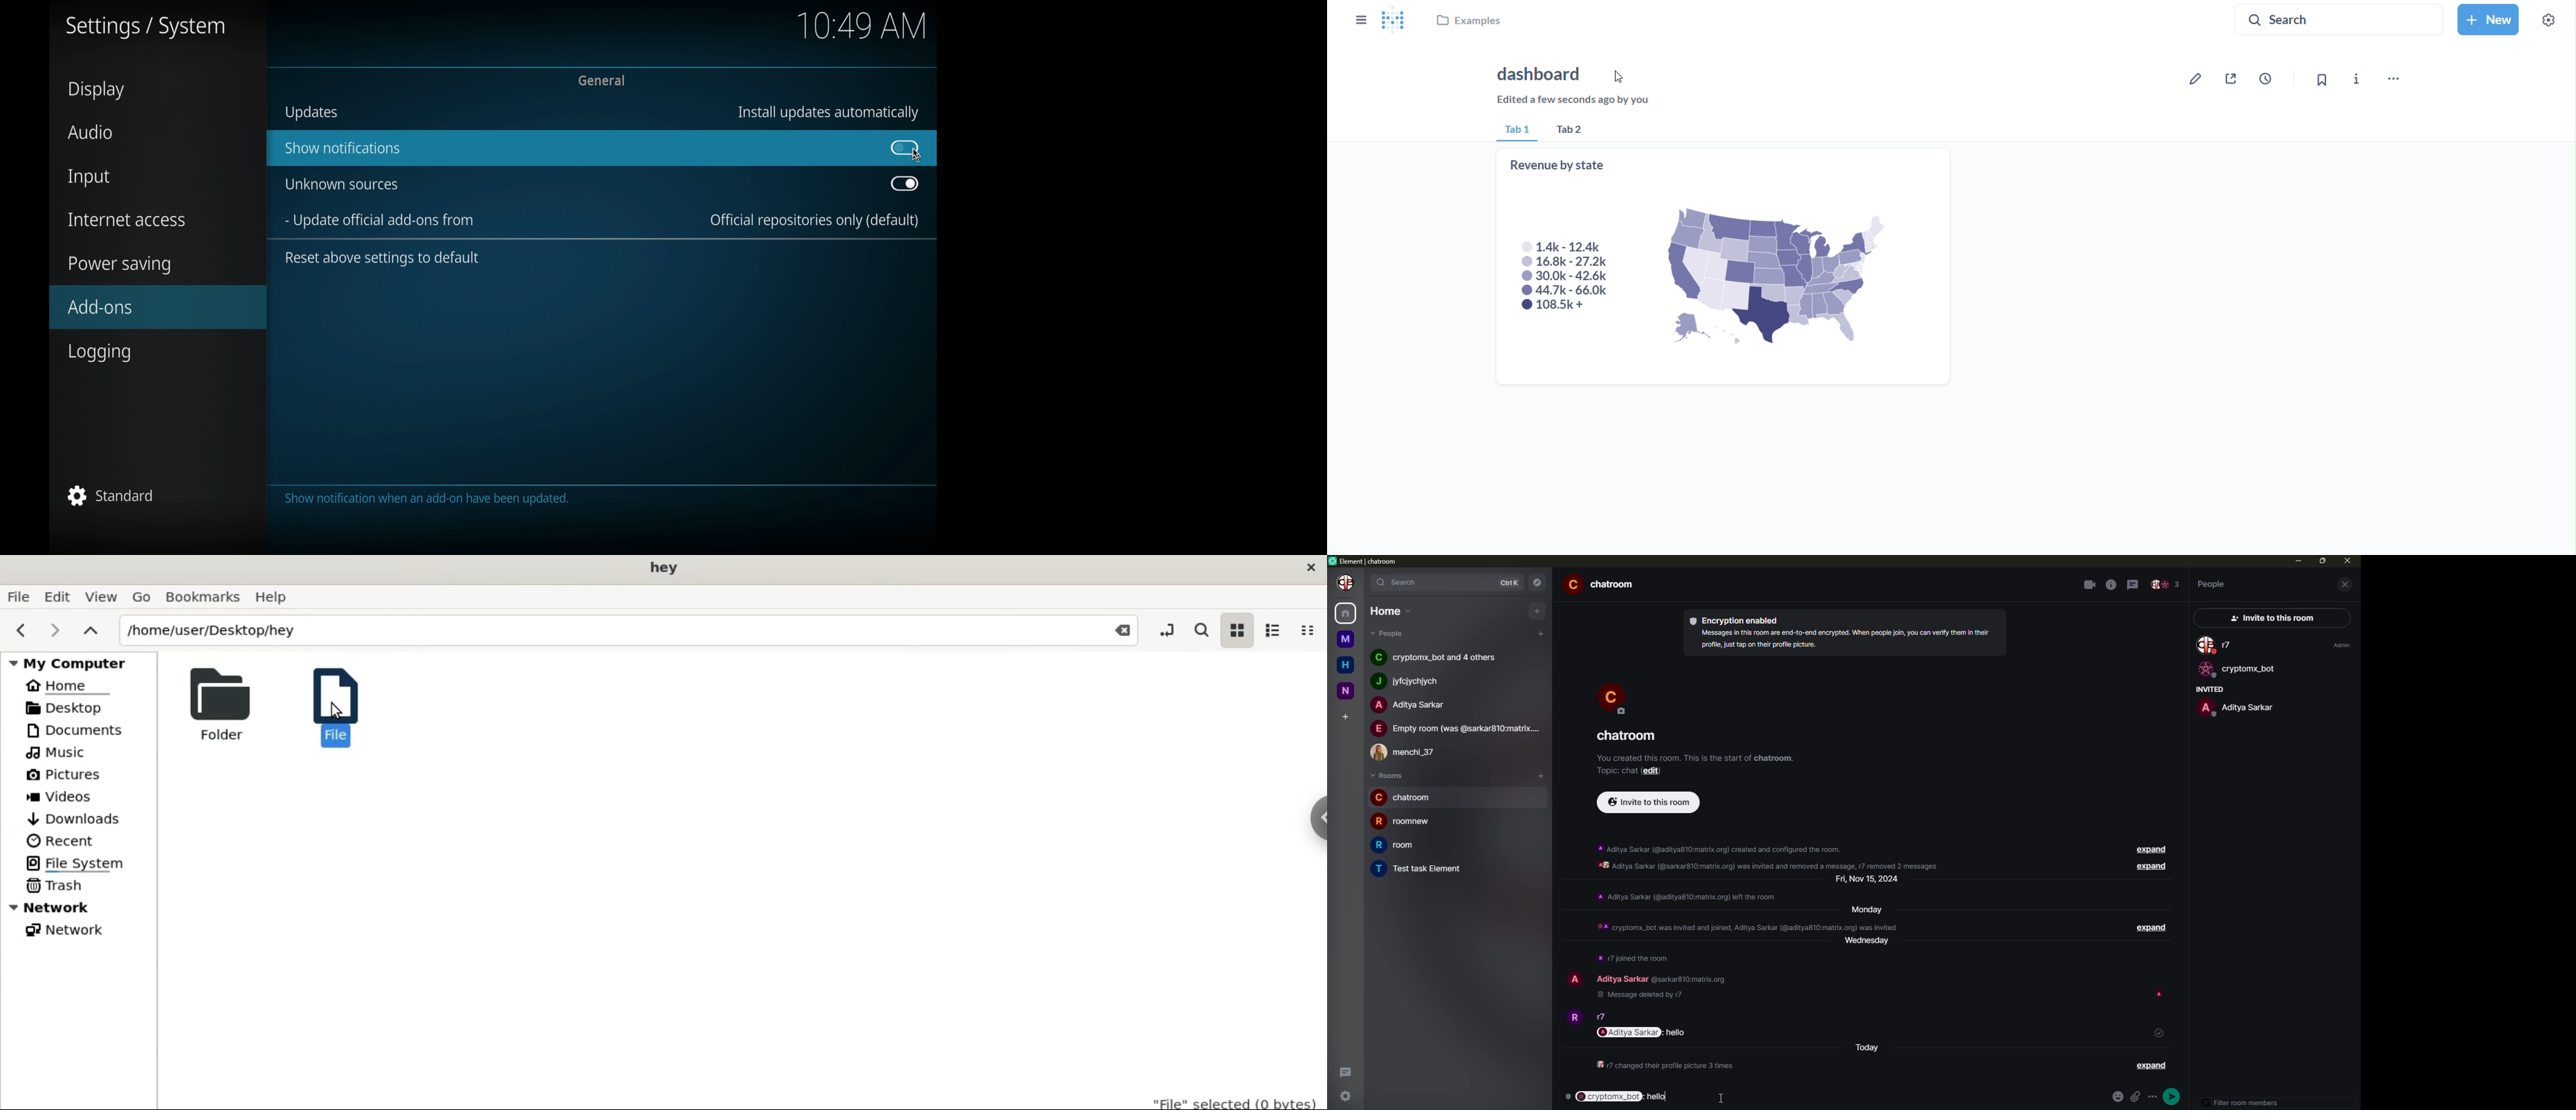 This screenshot has height=1120, width=2576. Describe the element at coordinates (1393, 633) in the screenshot. I see `people` at that location.